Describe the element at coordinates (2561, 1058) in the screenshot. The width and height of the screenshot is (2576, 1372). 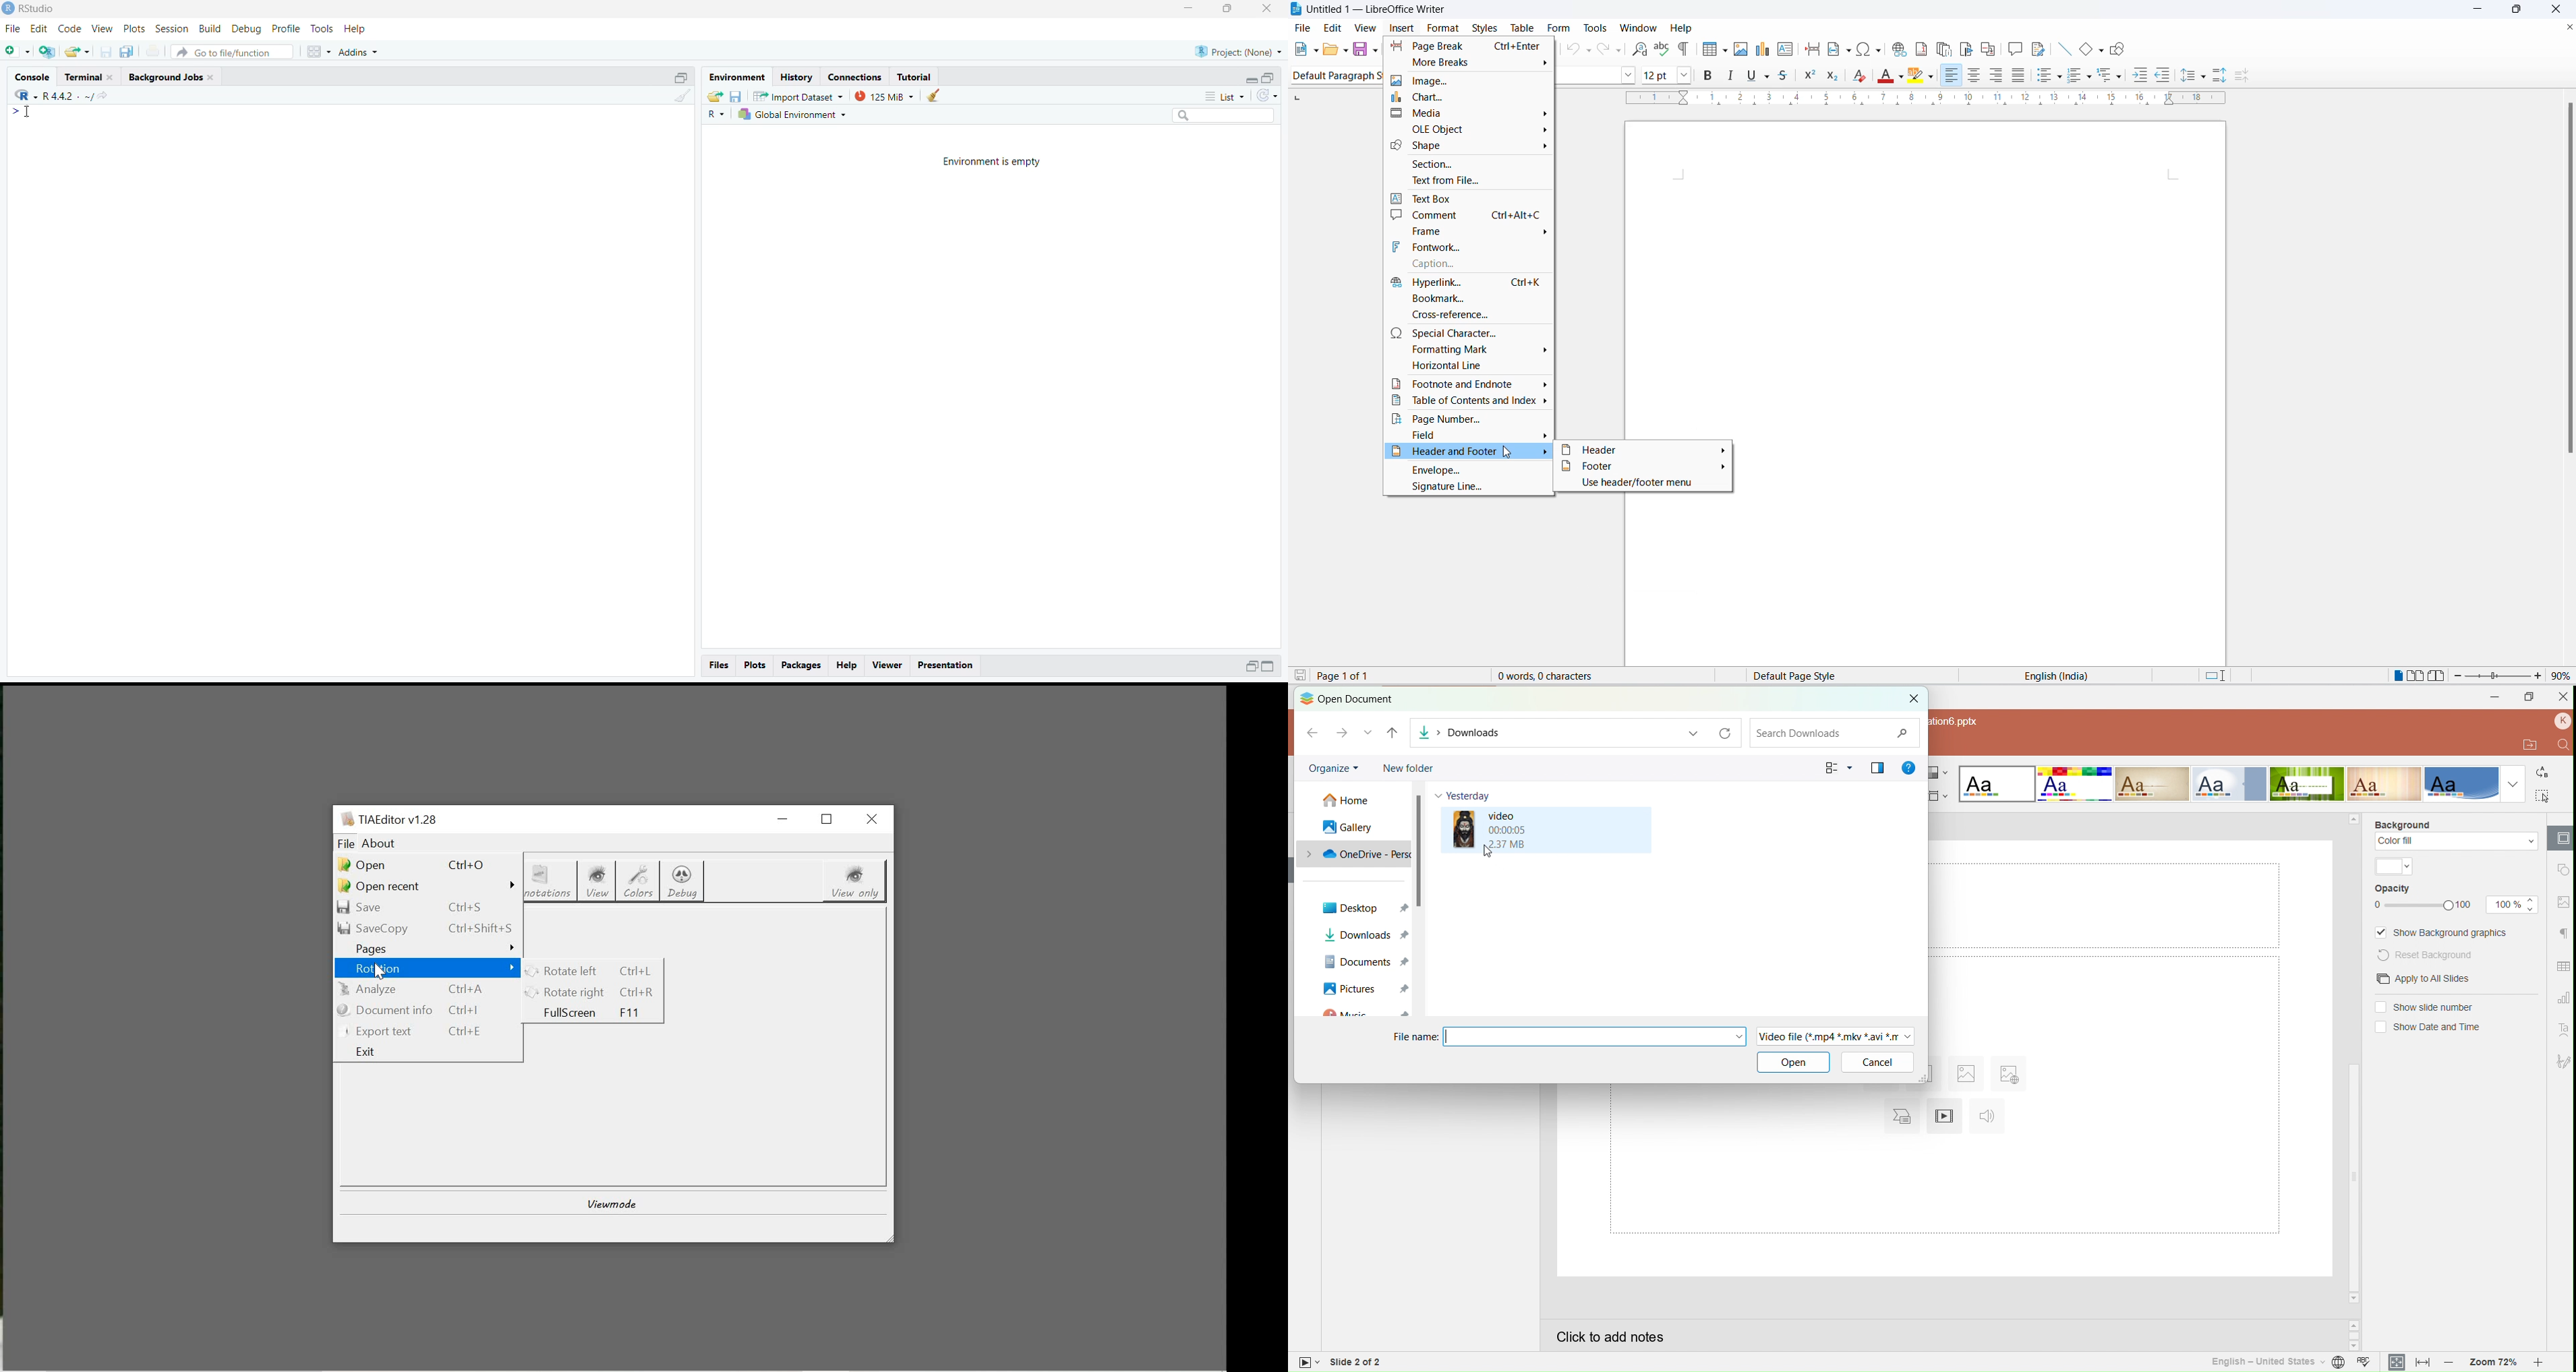
I see `Signature setting` at that location.